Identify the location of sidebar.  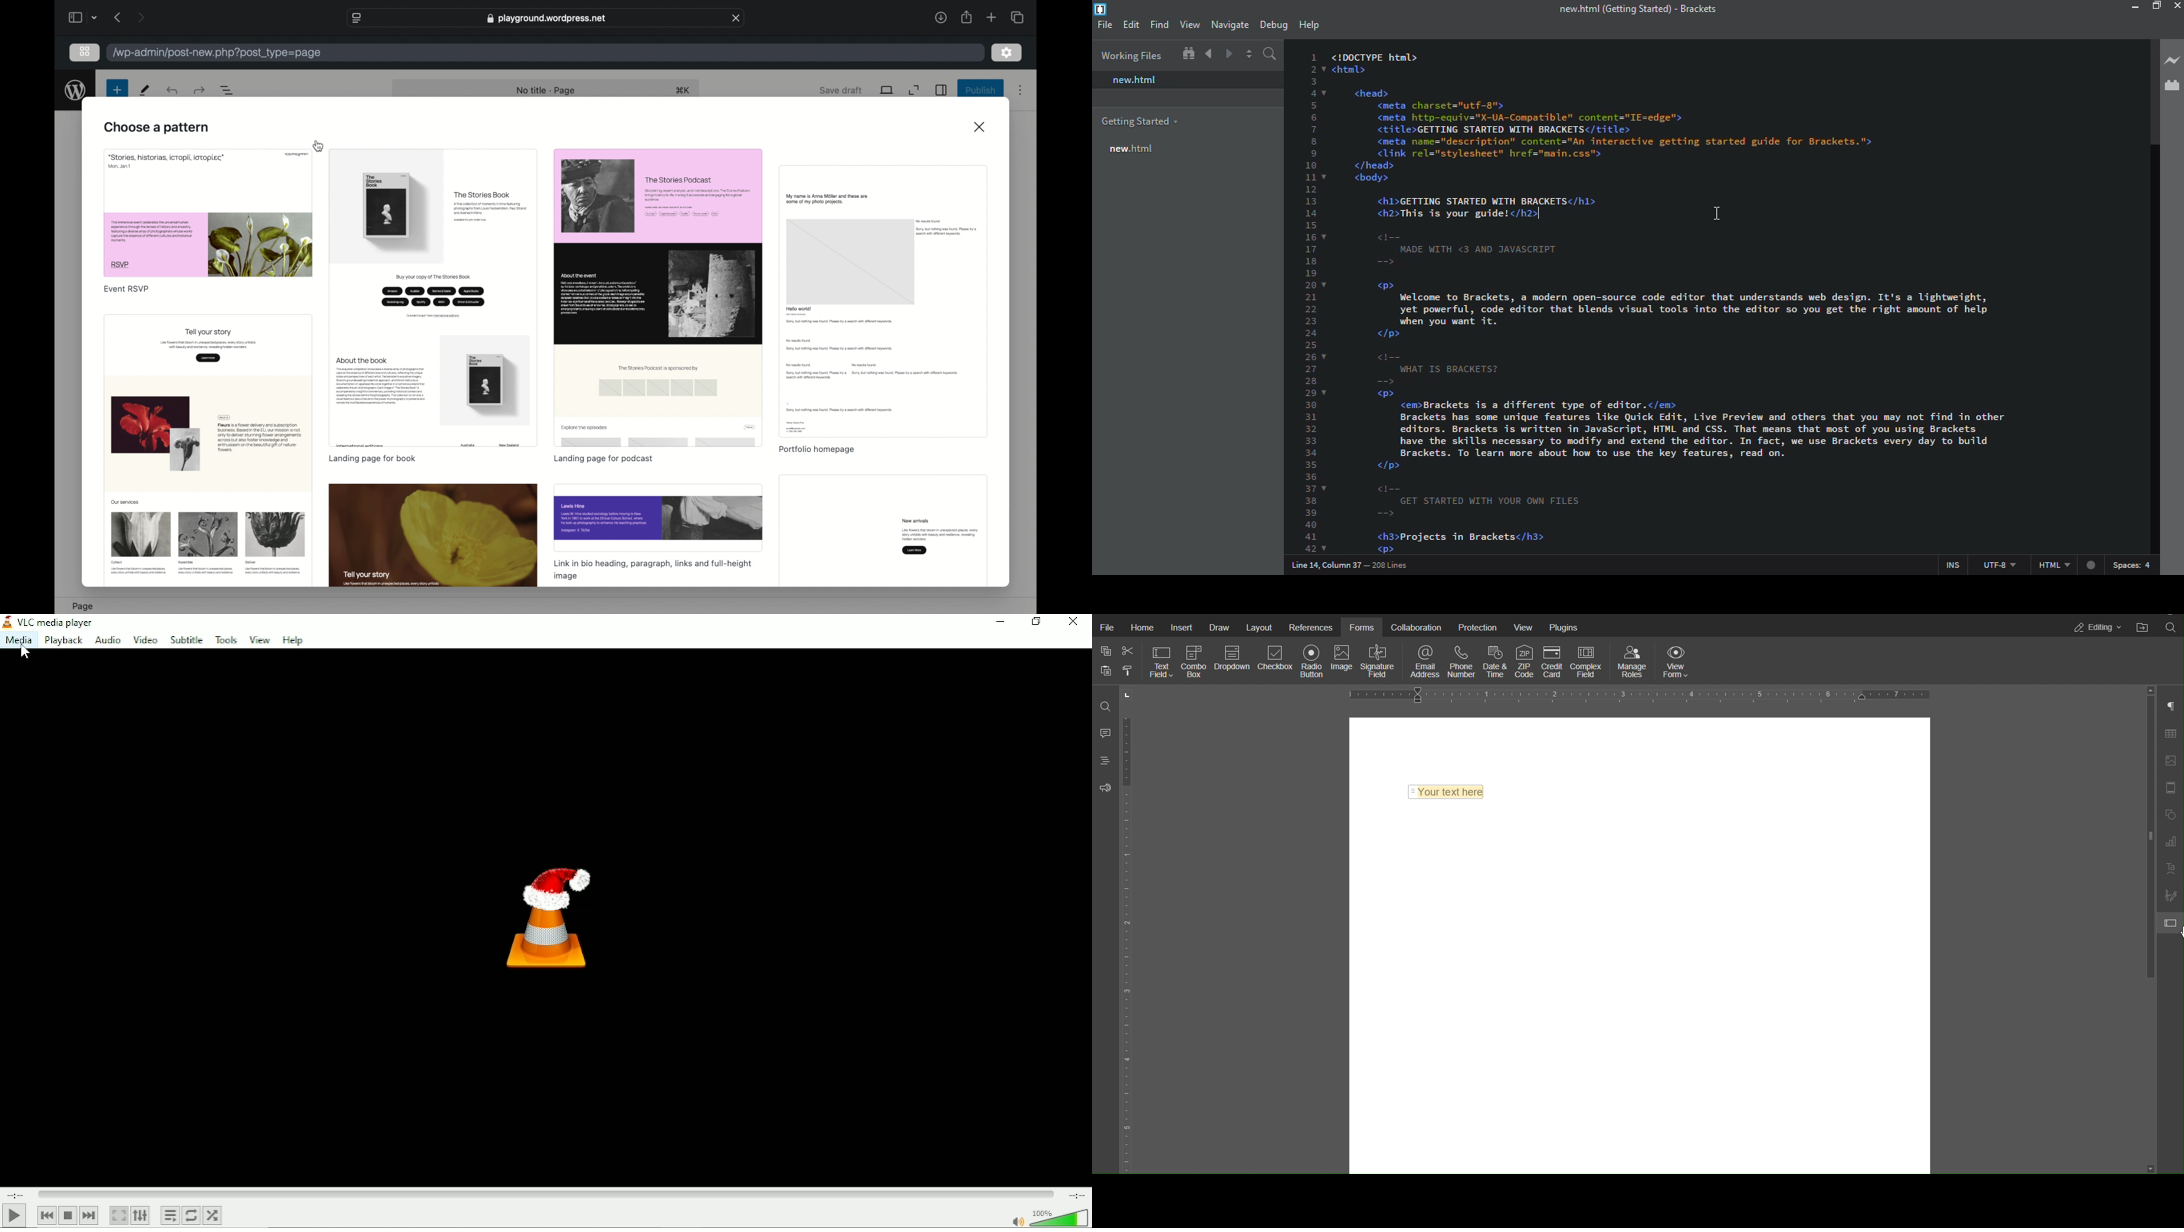
(74, 17).